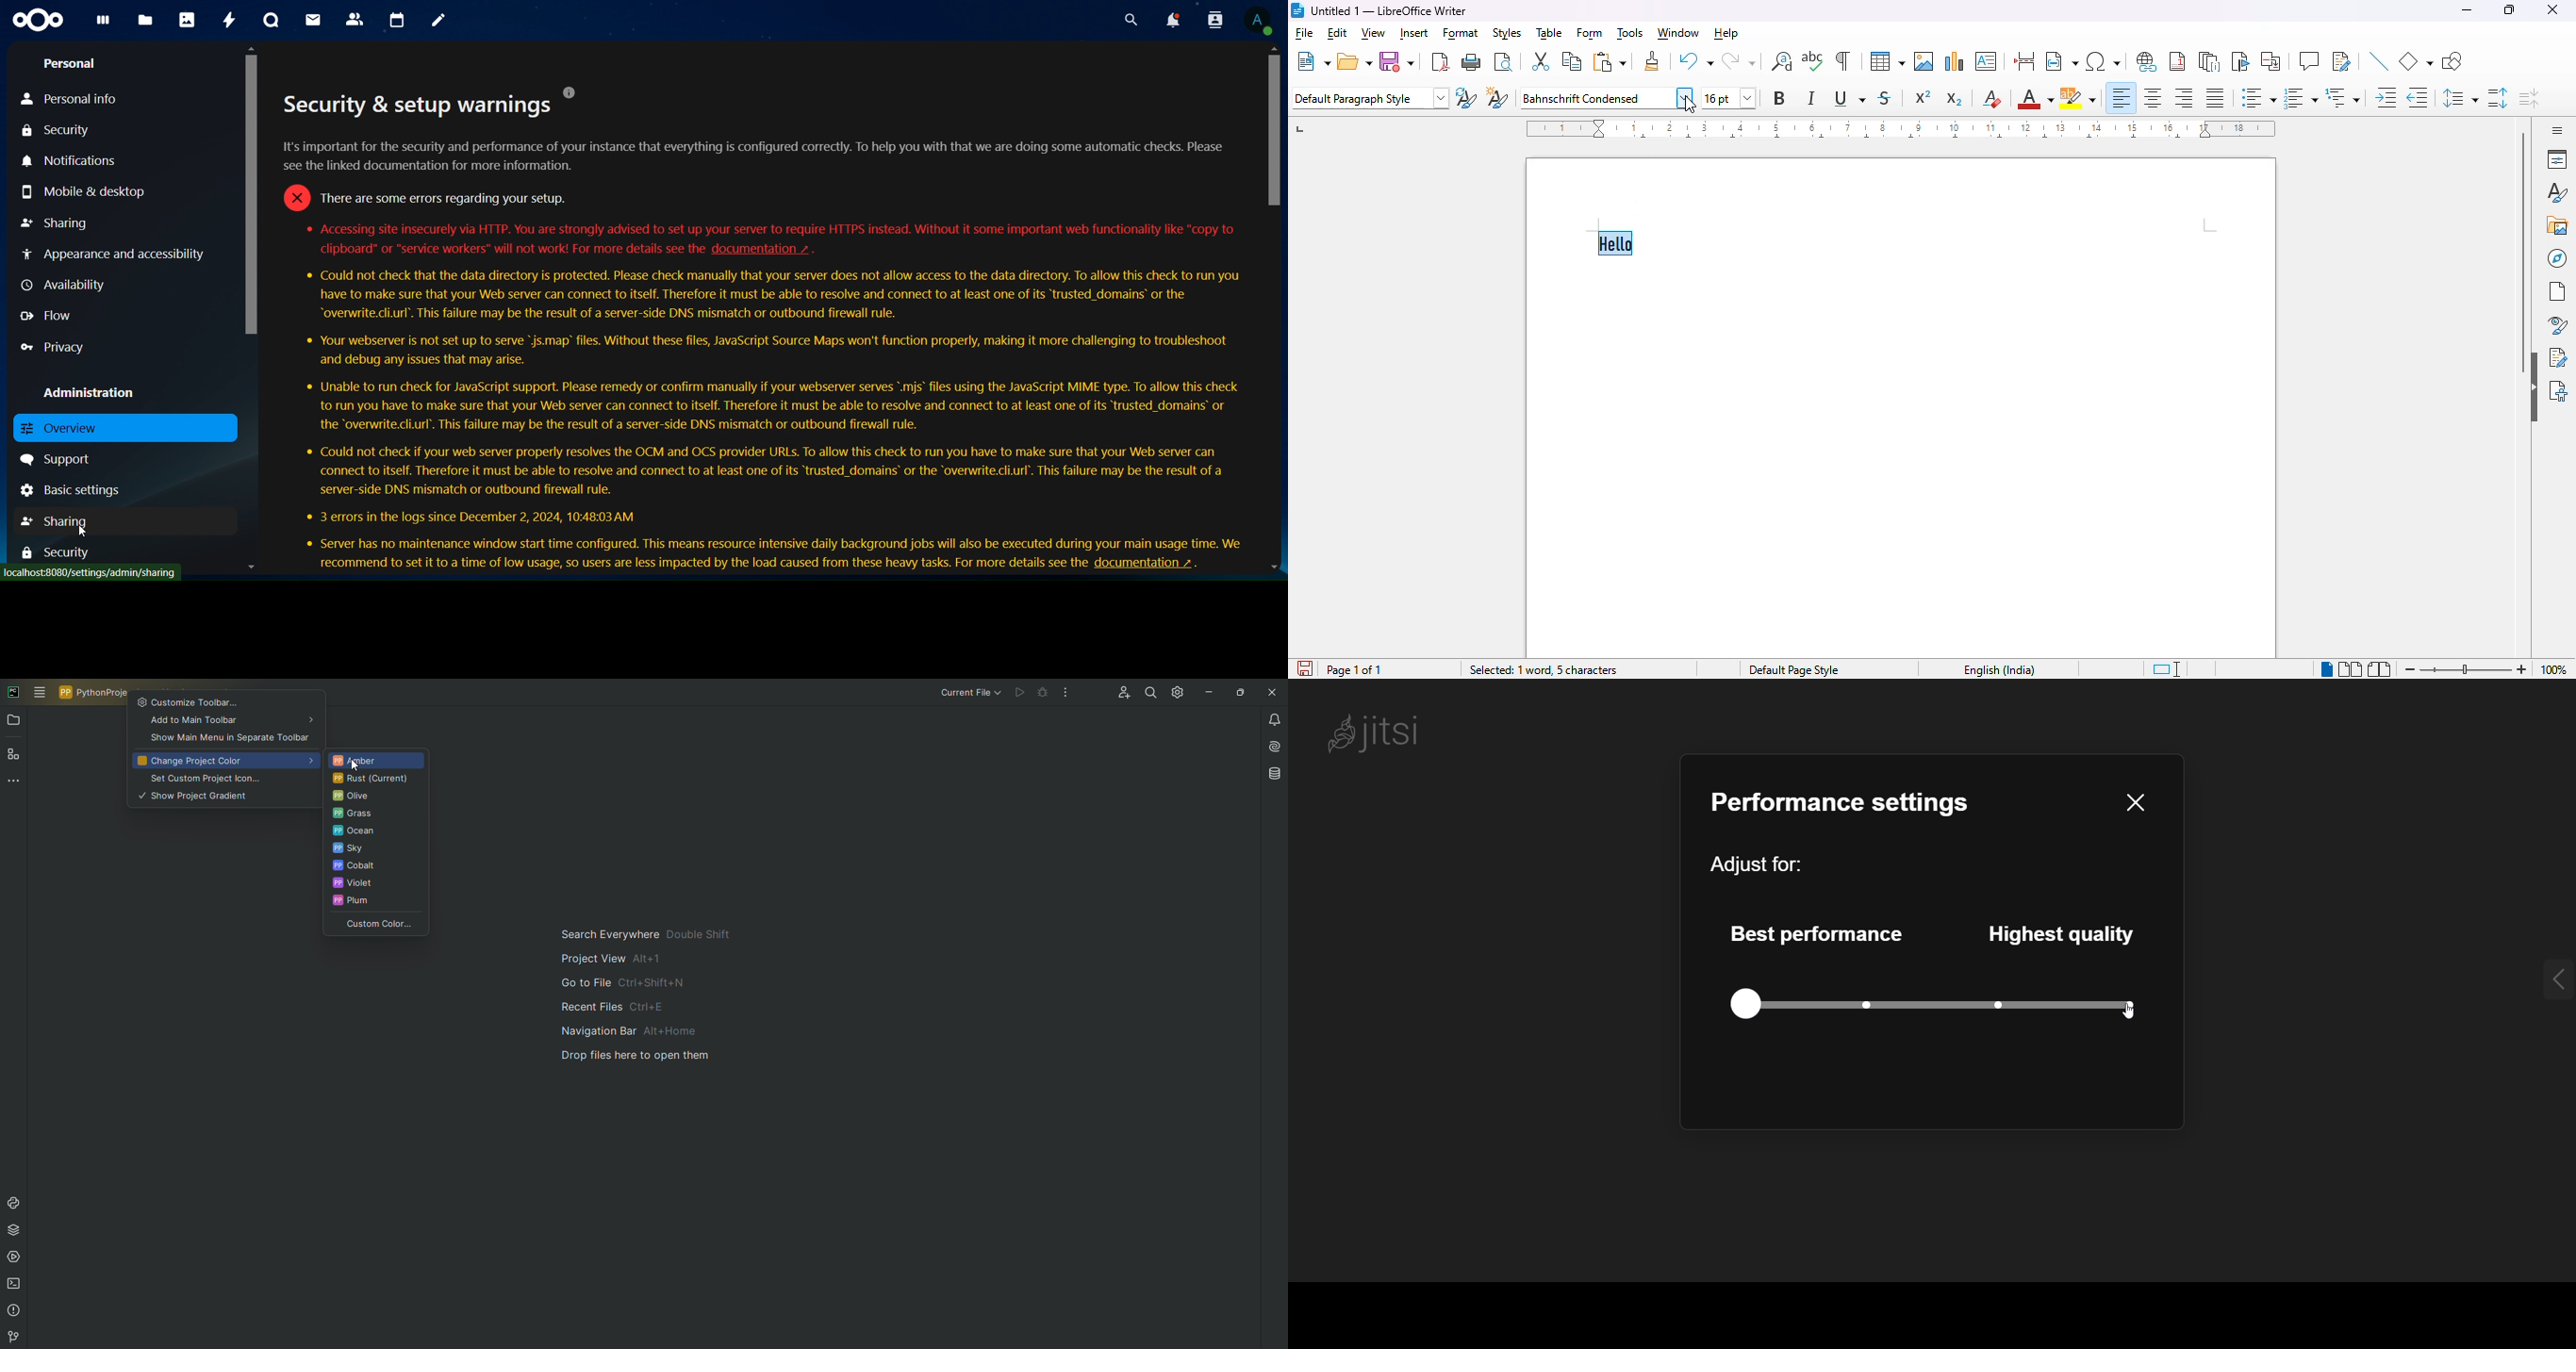  Describe the element at coordinates (1305, 35) in the screenshot. I see `file` at that location.